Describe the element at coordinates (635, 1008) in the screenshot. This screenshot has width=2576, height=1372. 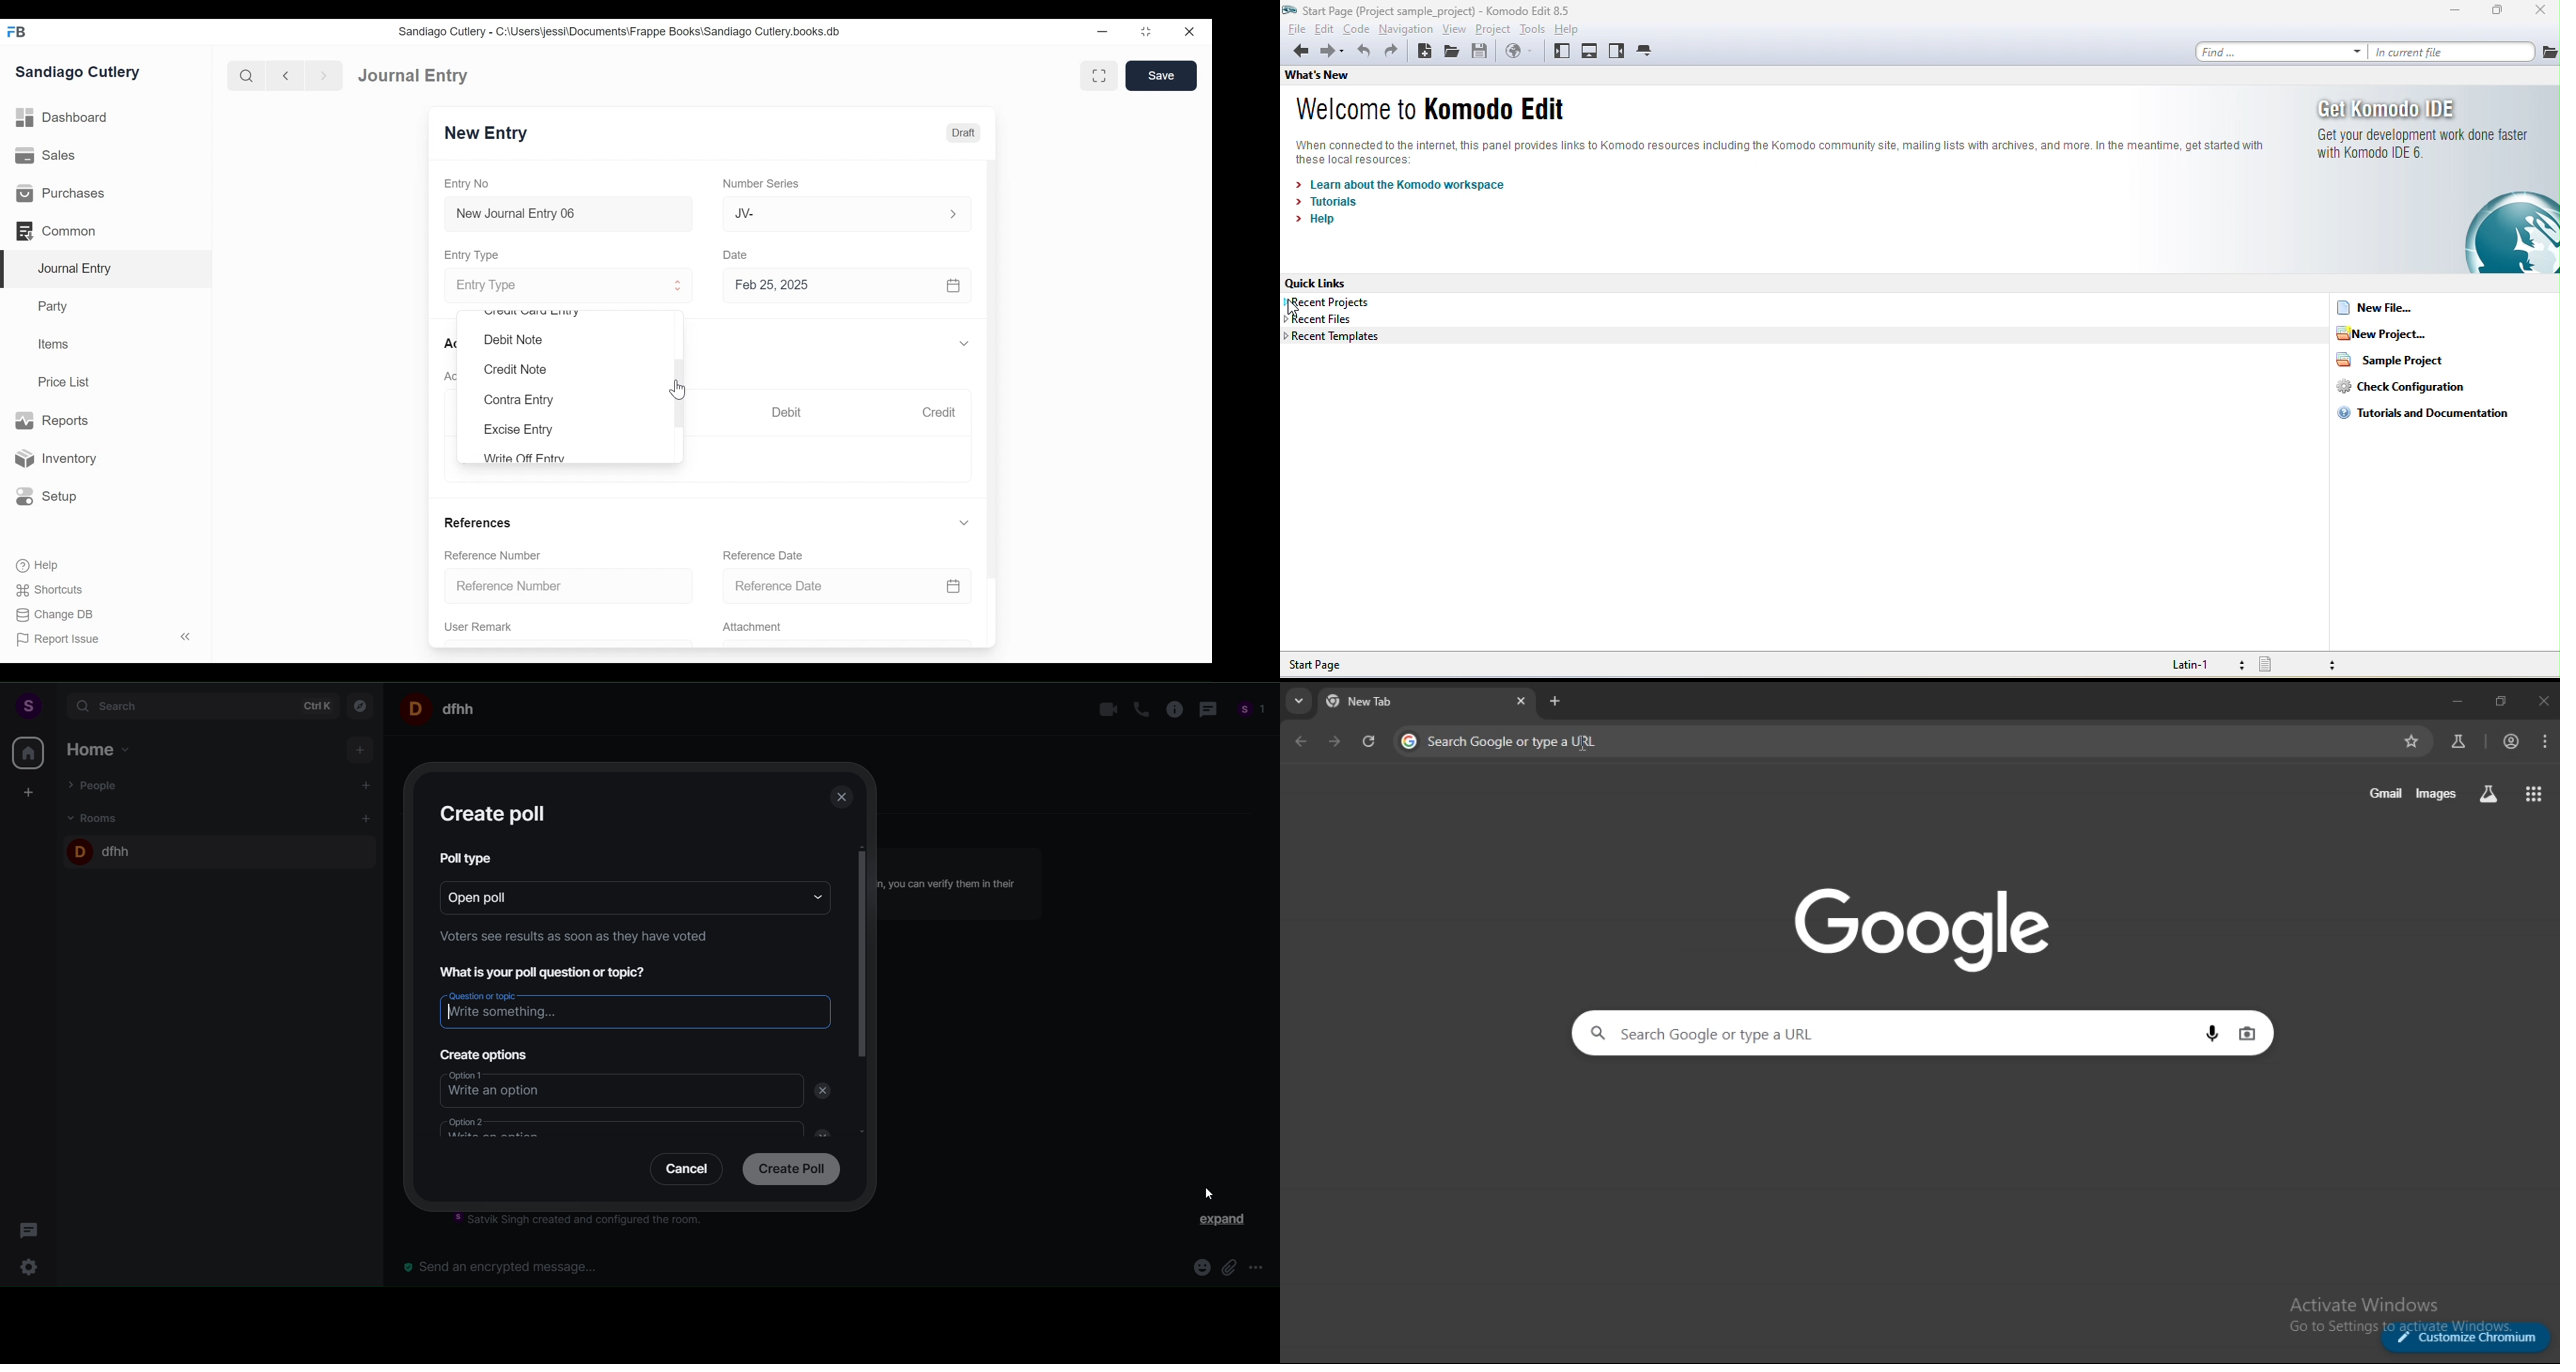
I see `question or topic` at that location.